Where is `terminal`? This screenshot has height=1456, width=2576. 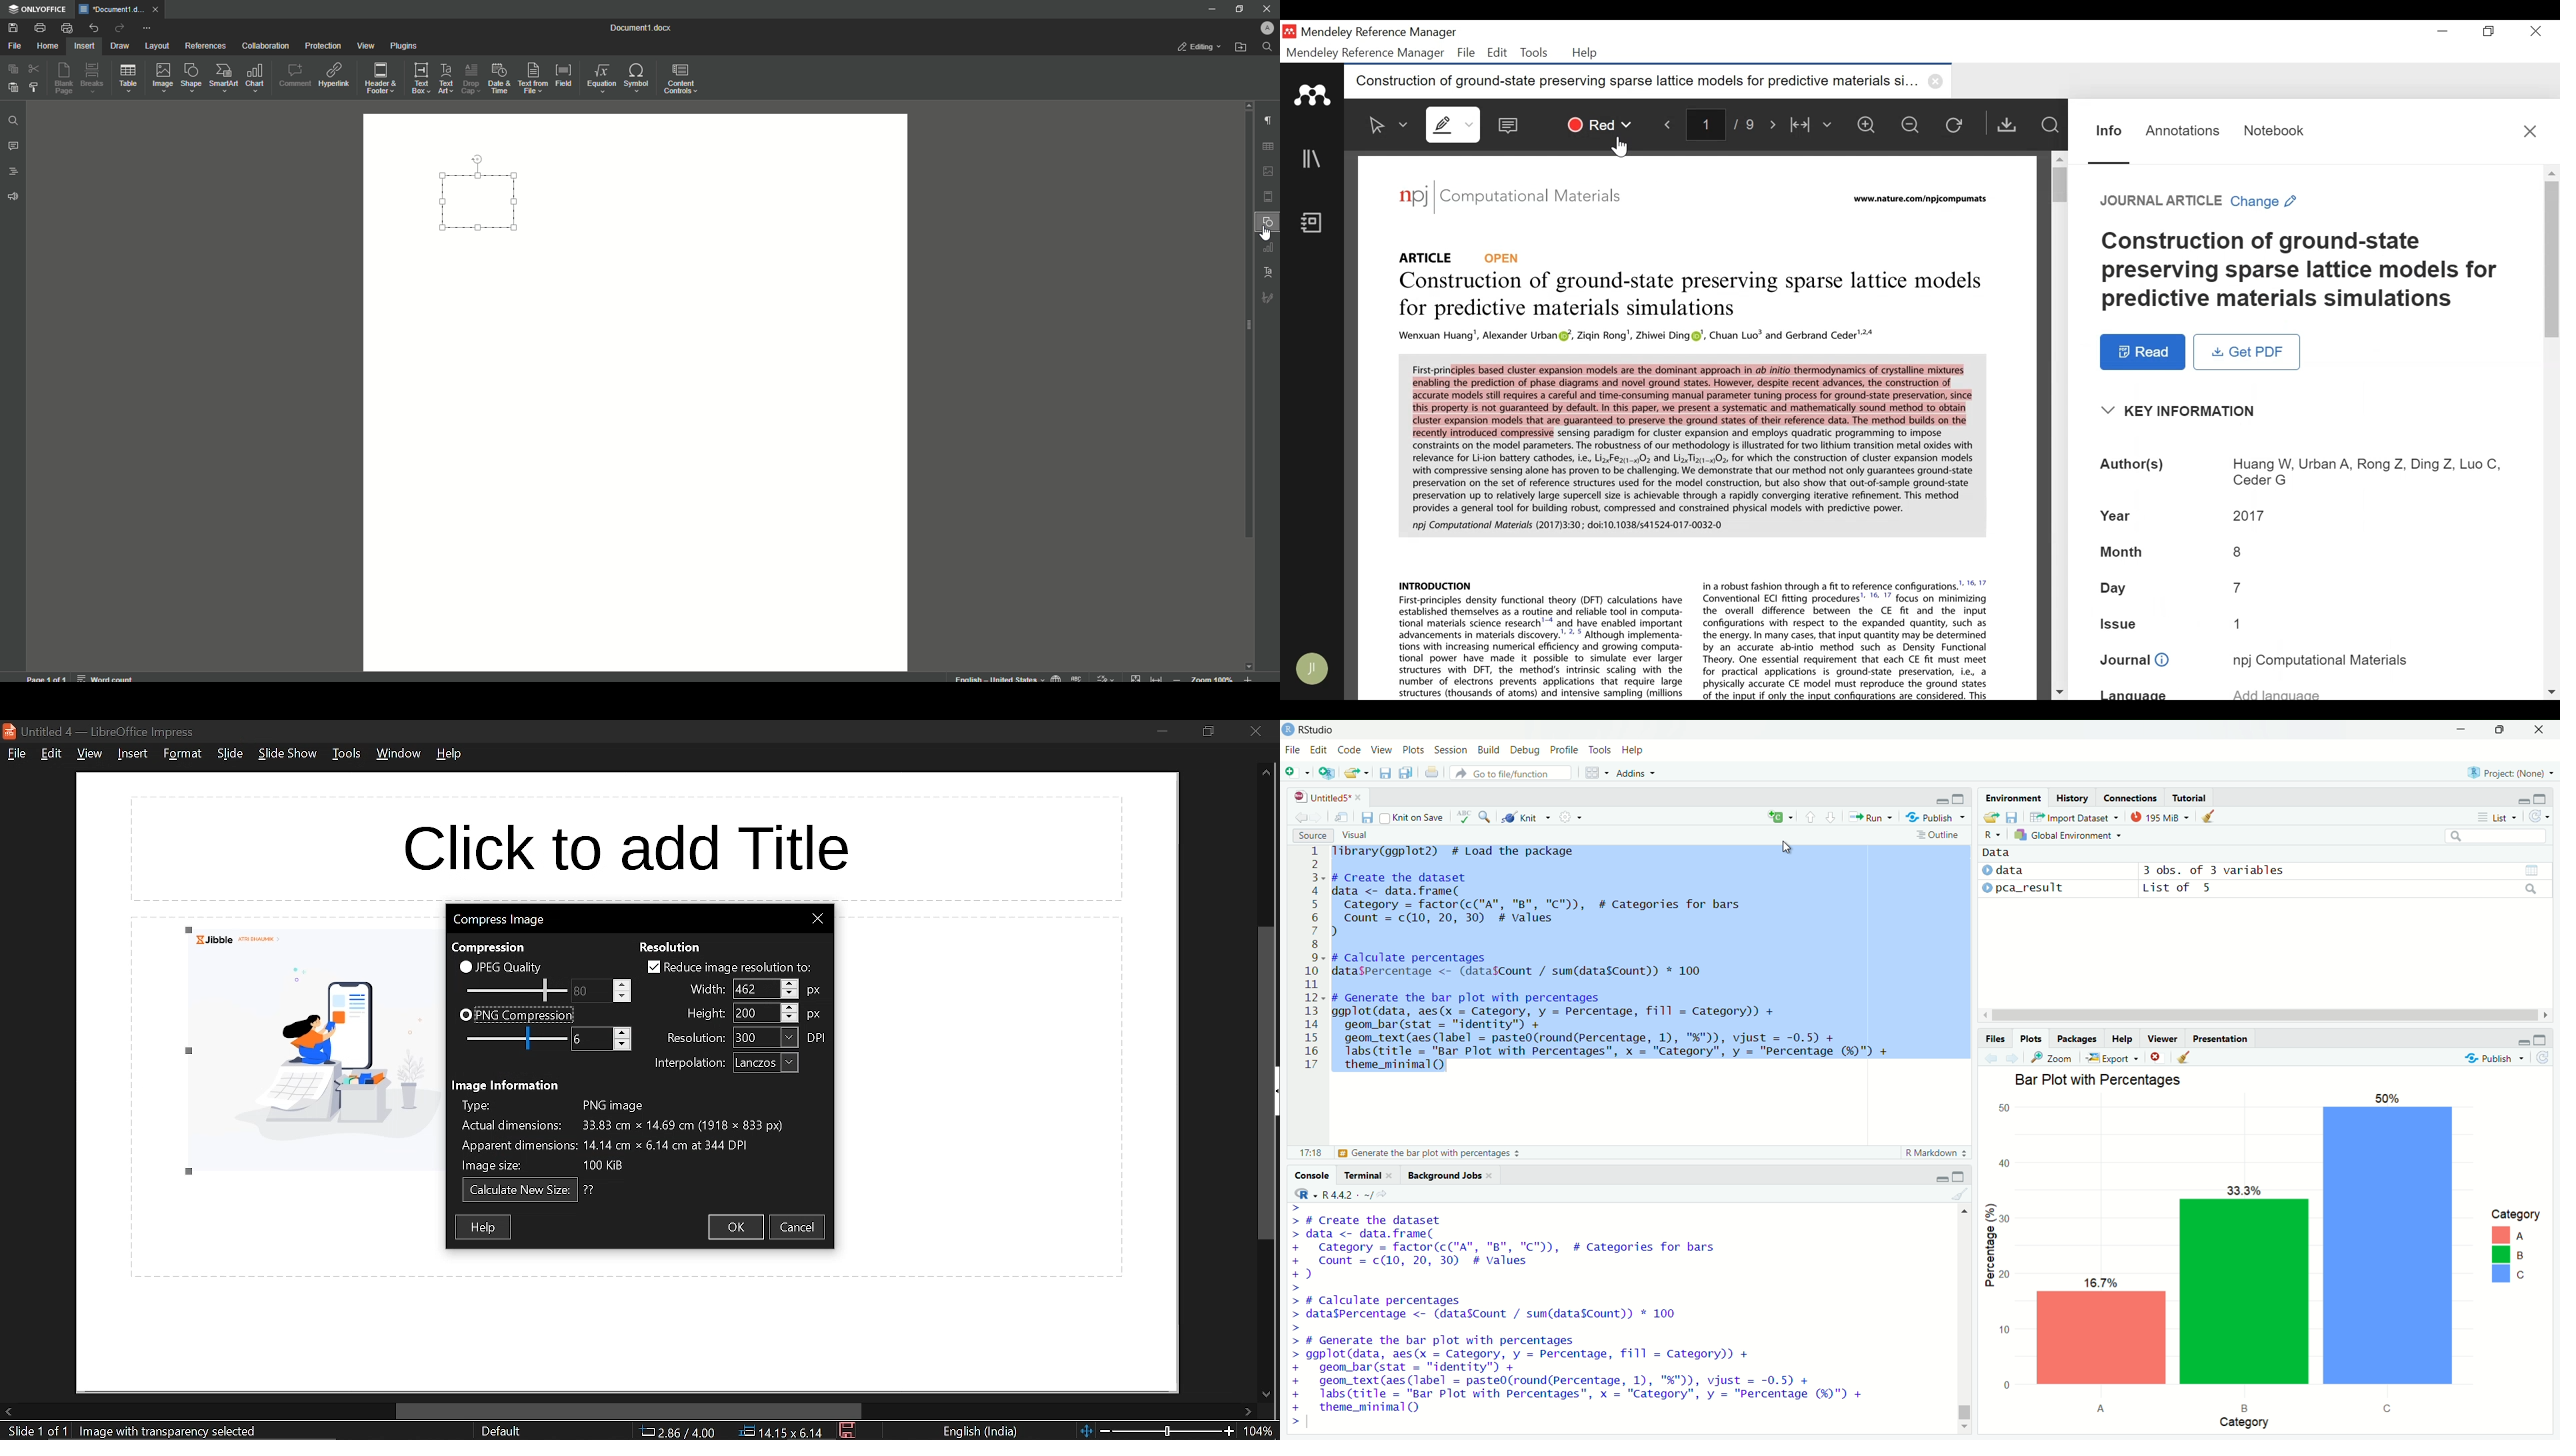 terminal is located at coordinates (1368, 1175).